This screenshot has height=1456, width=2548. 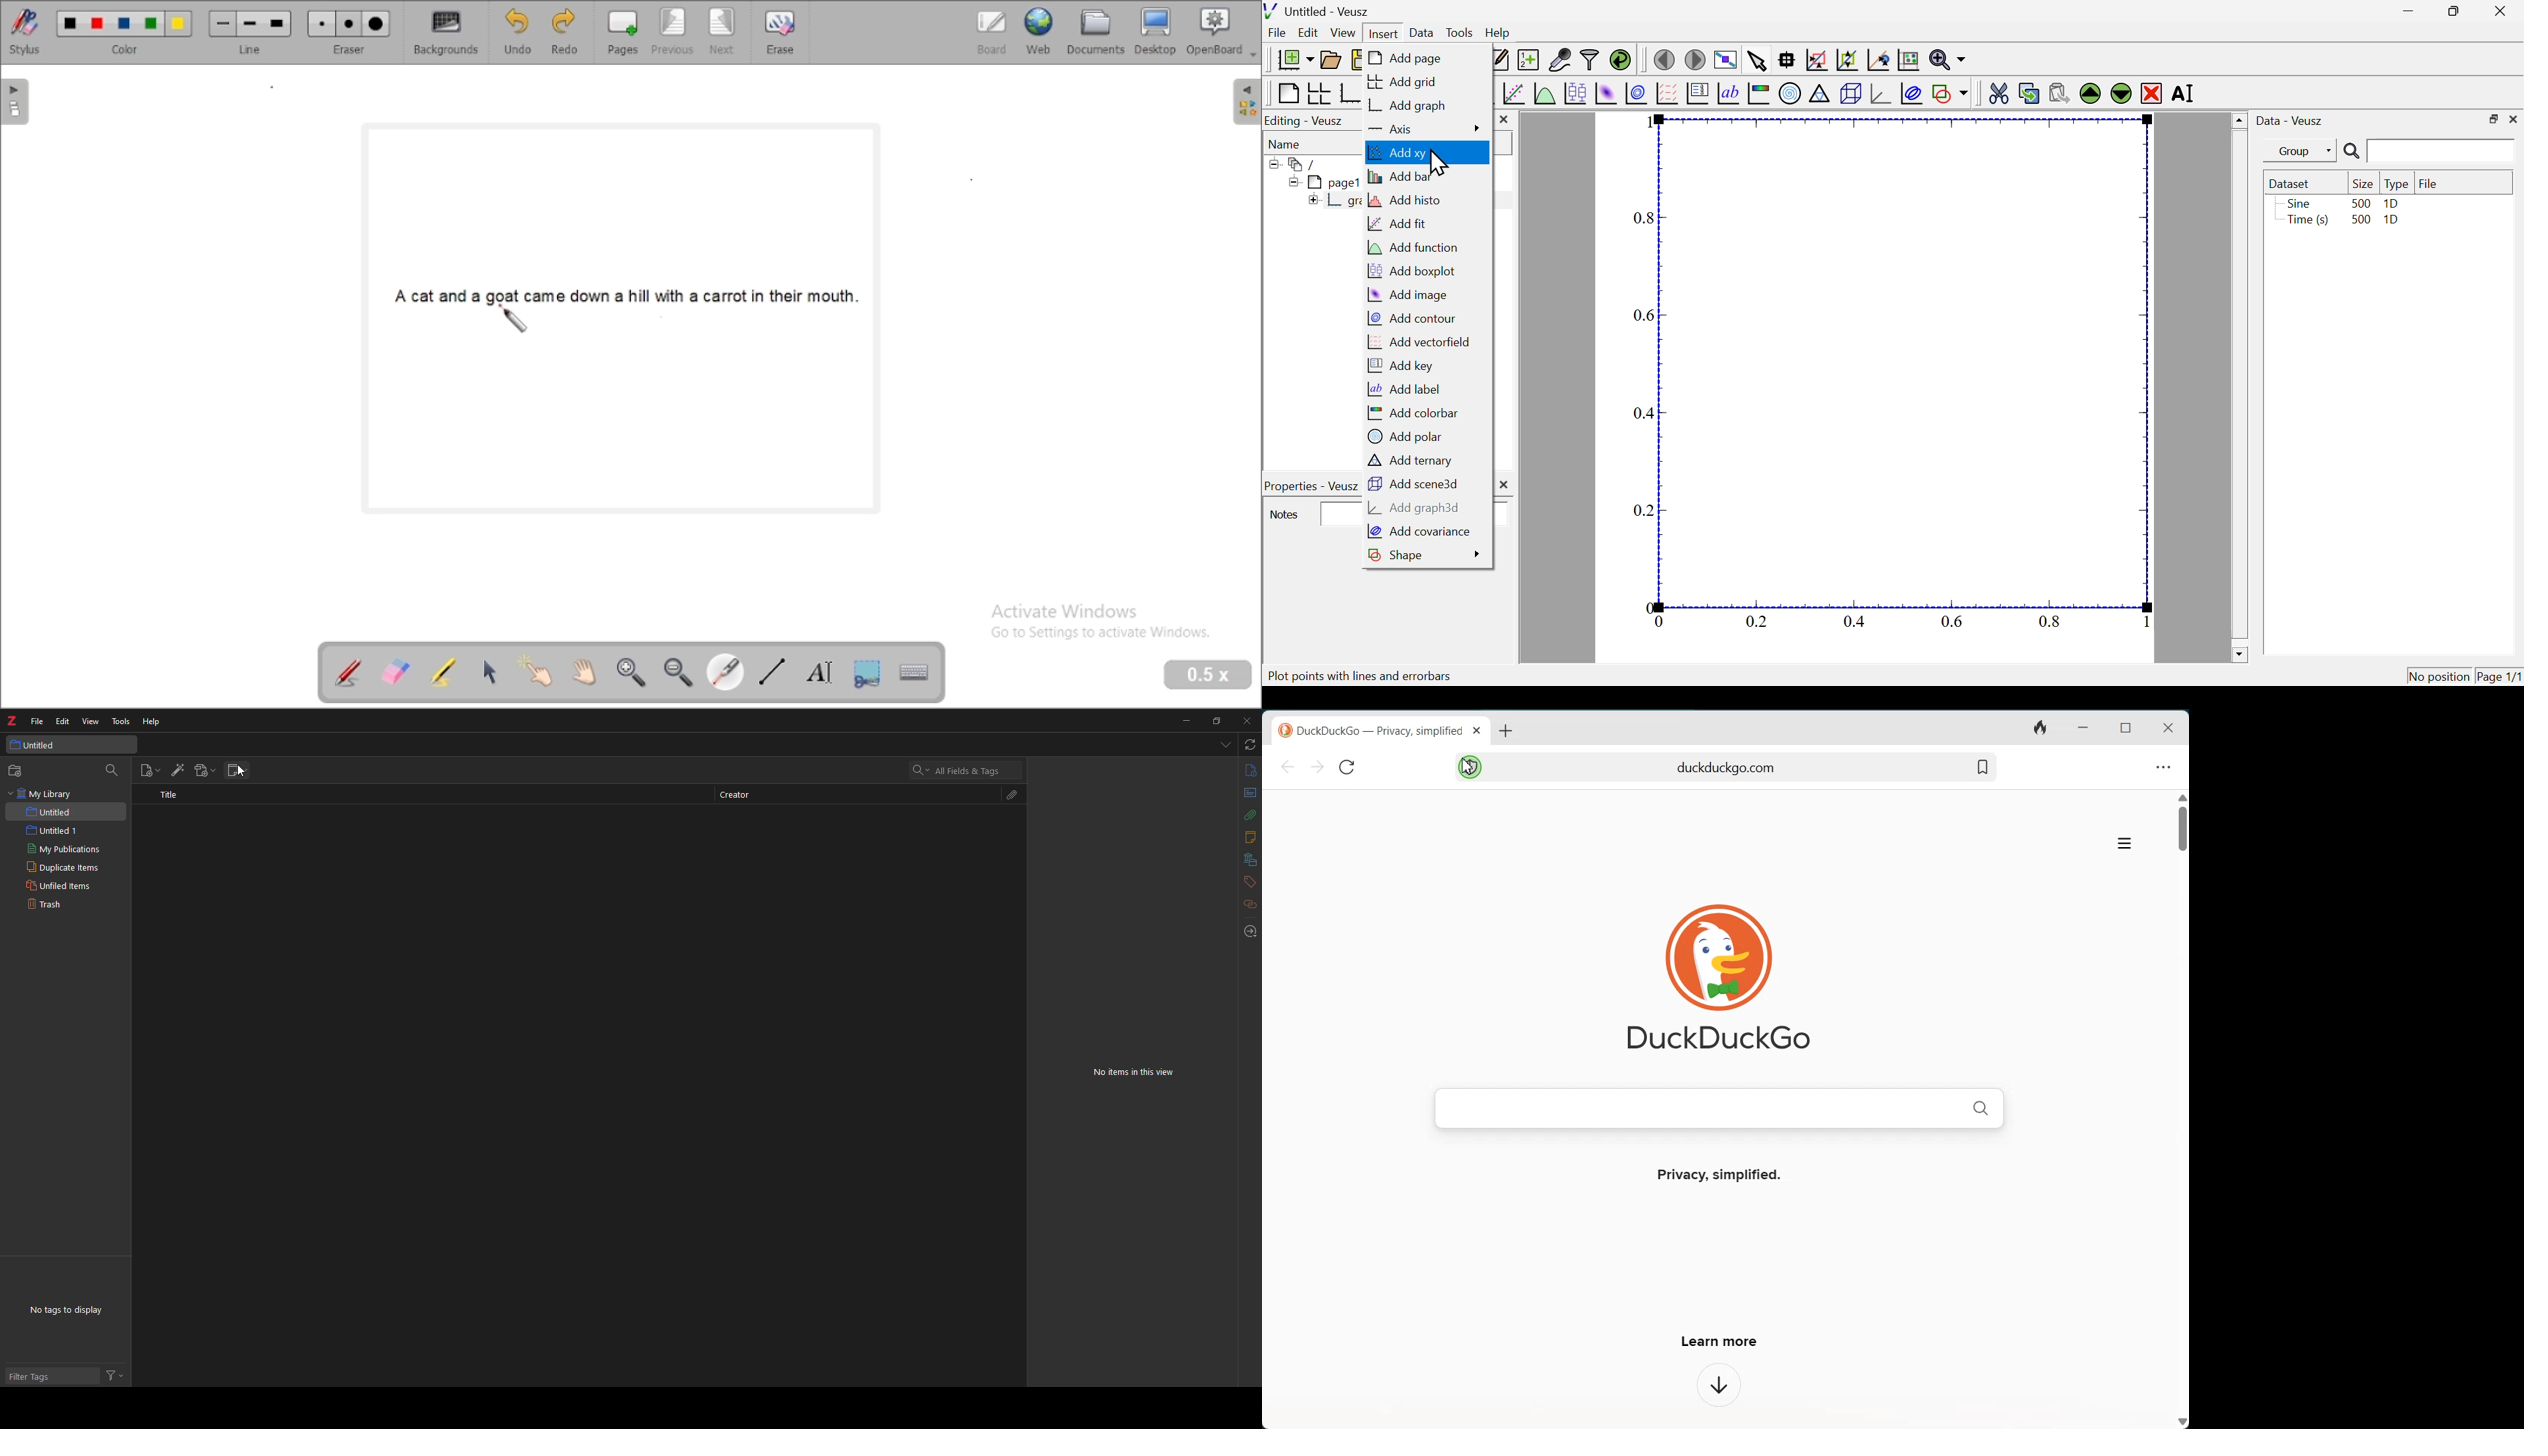 What do you see at coordinates (1250, 744) in the screenshot?
I see `sync` at bounding box center [1250, 744].